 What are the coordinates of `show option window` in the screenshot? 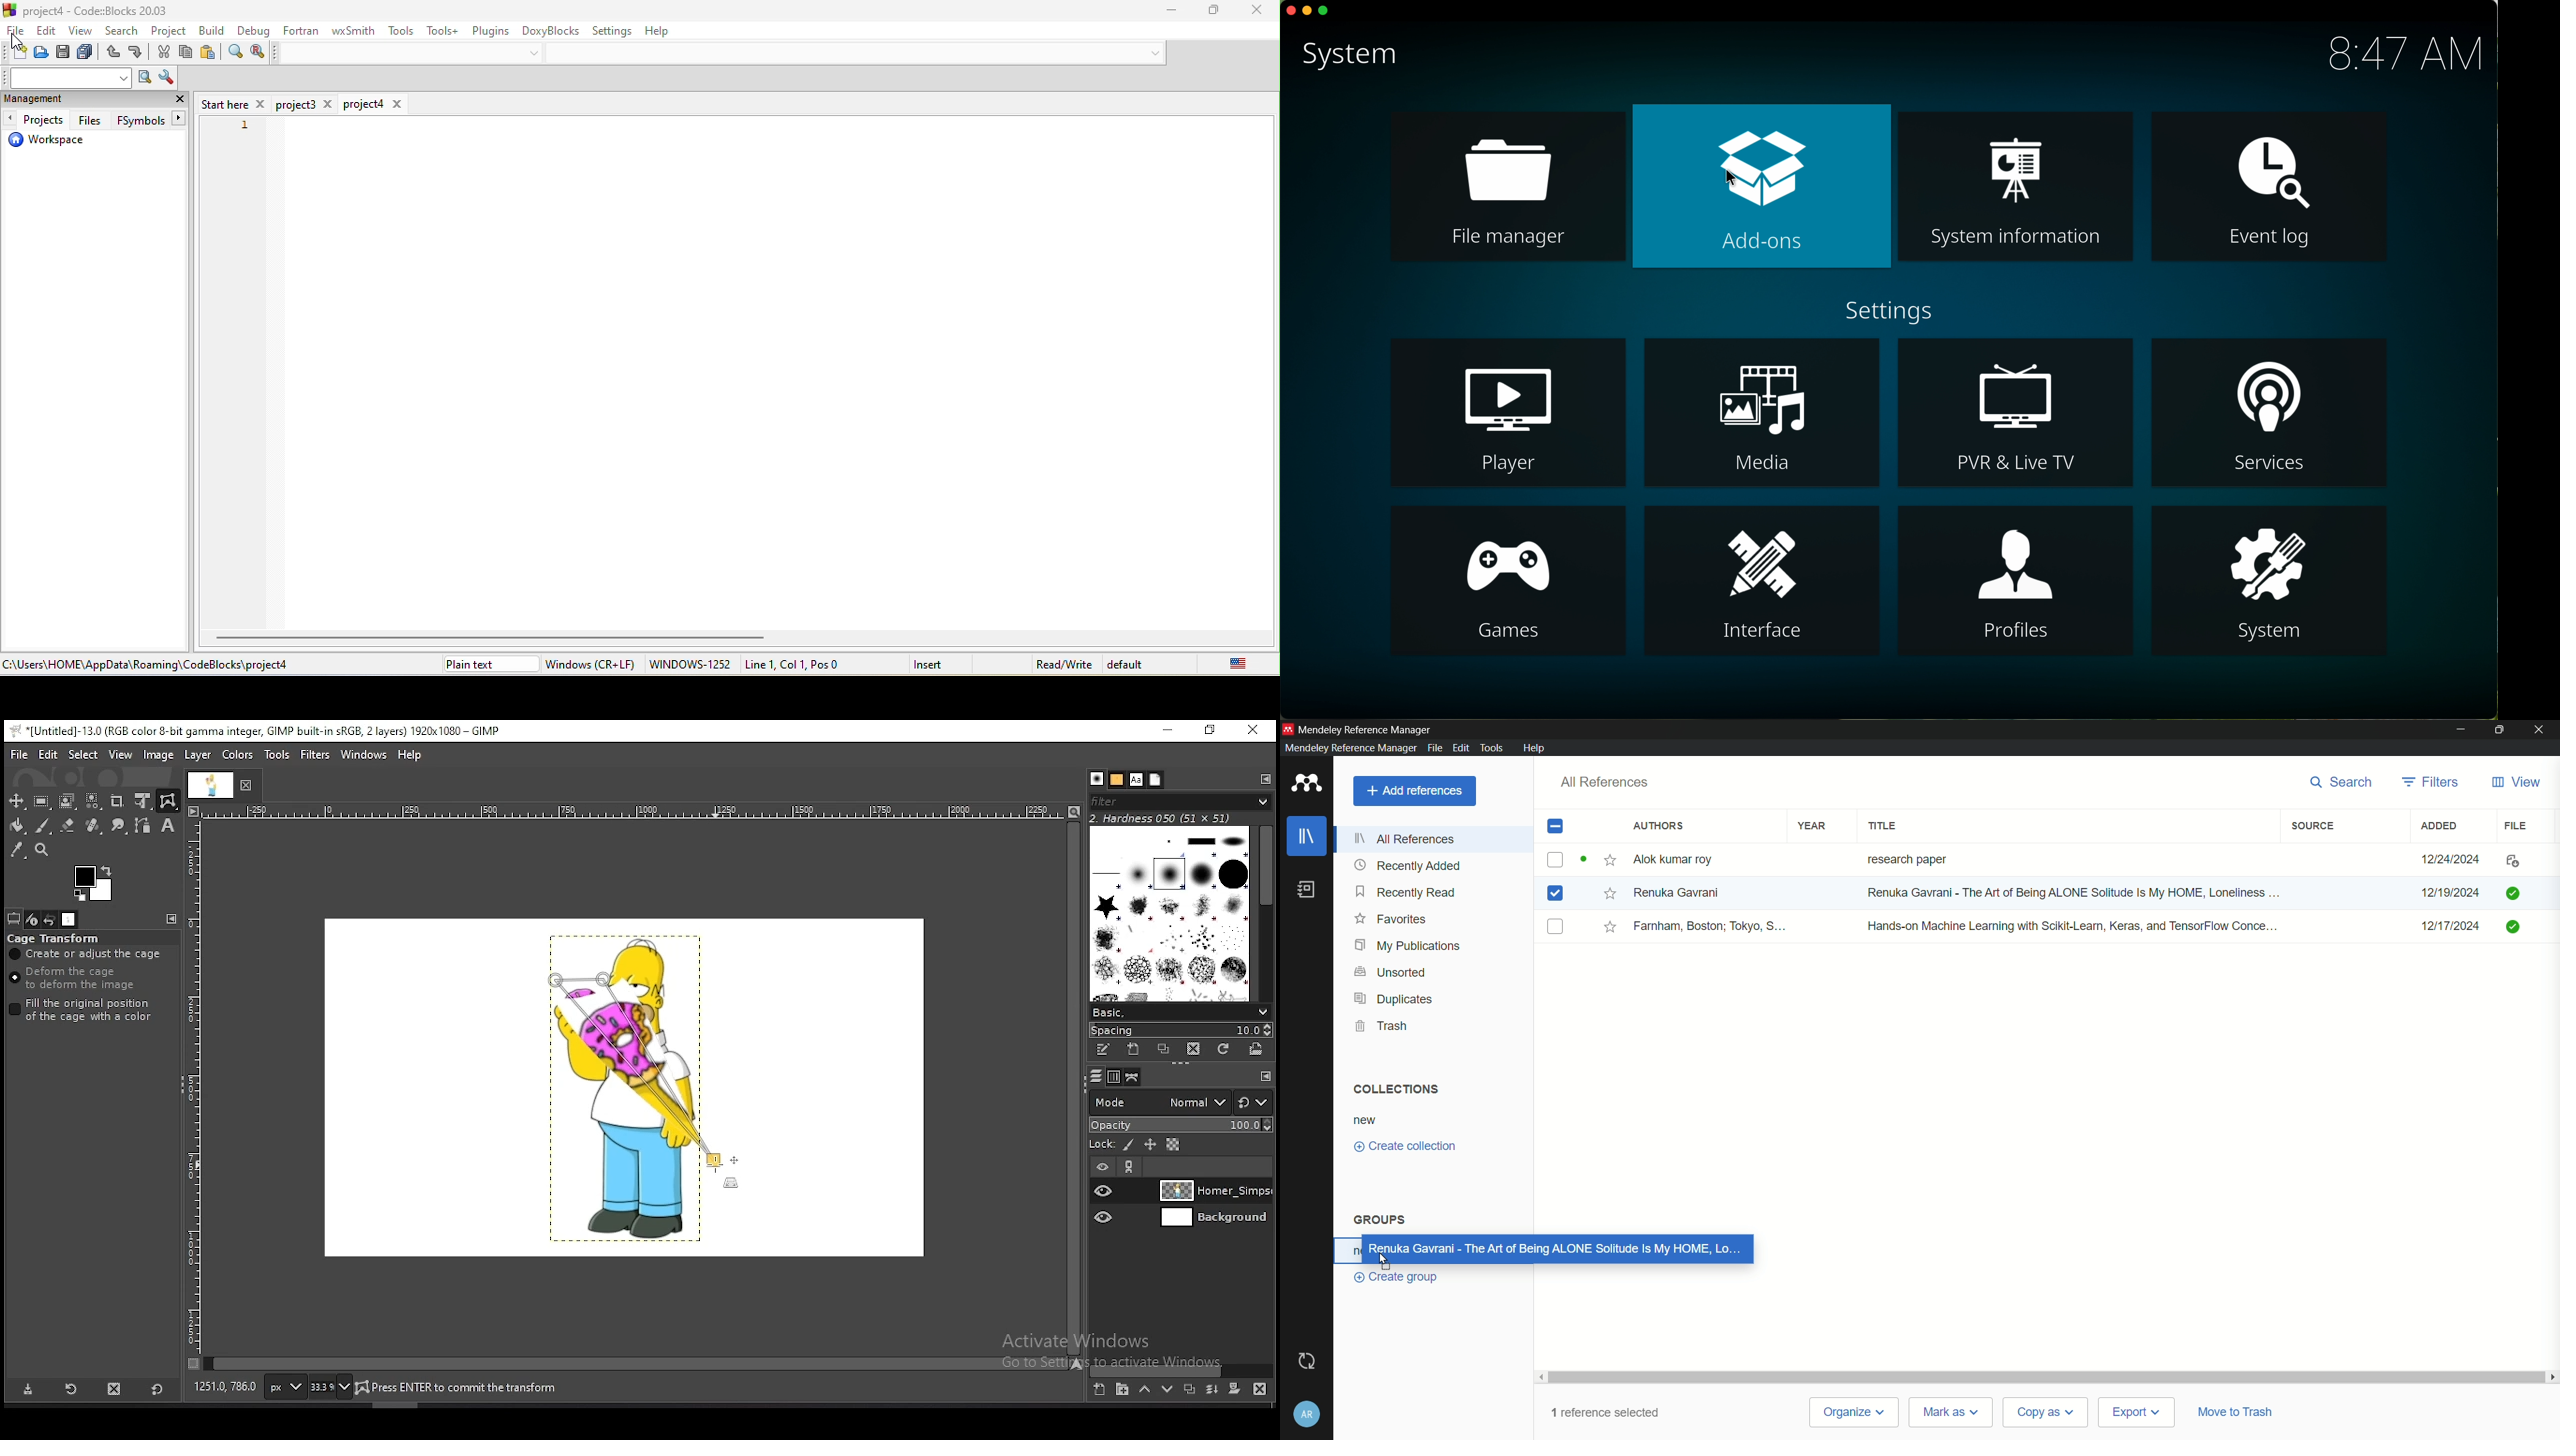 It's located at (163, 78).